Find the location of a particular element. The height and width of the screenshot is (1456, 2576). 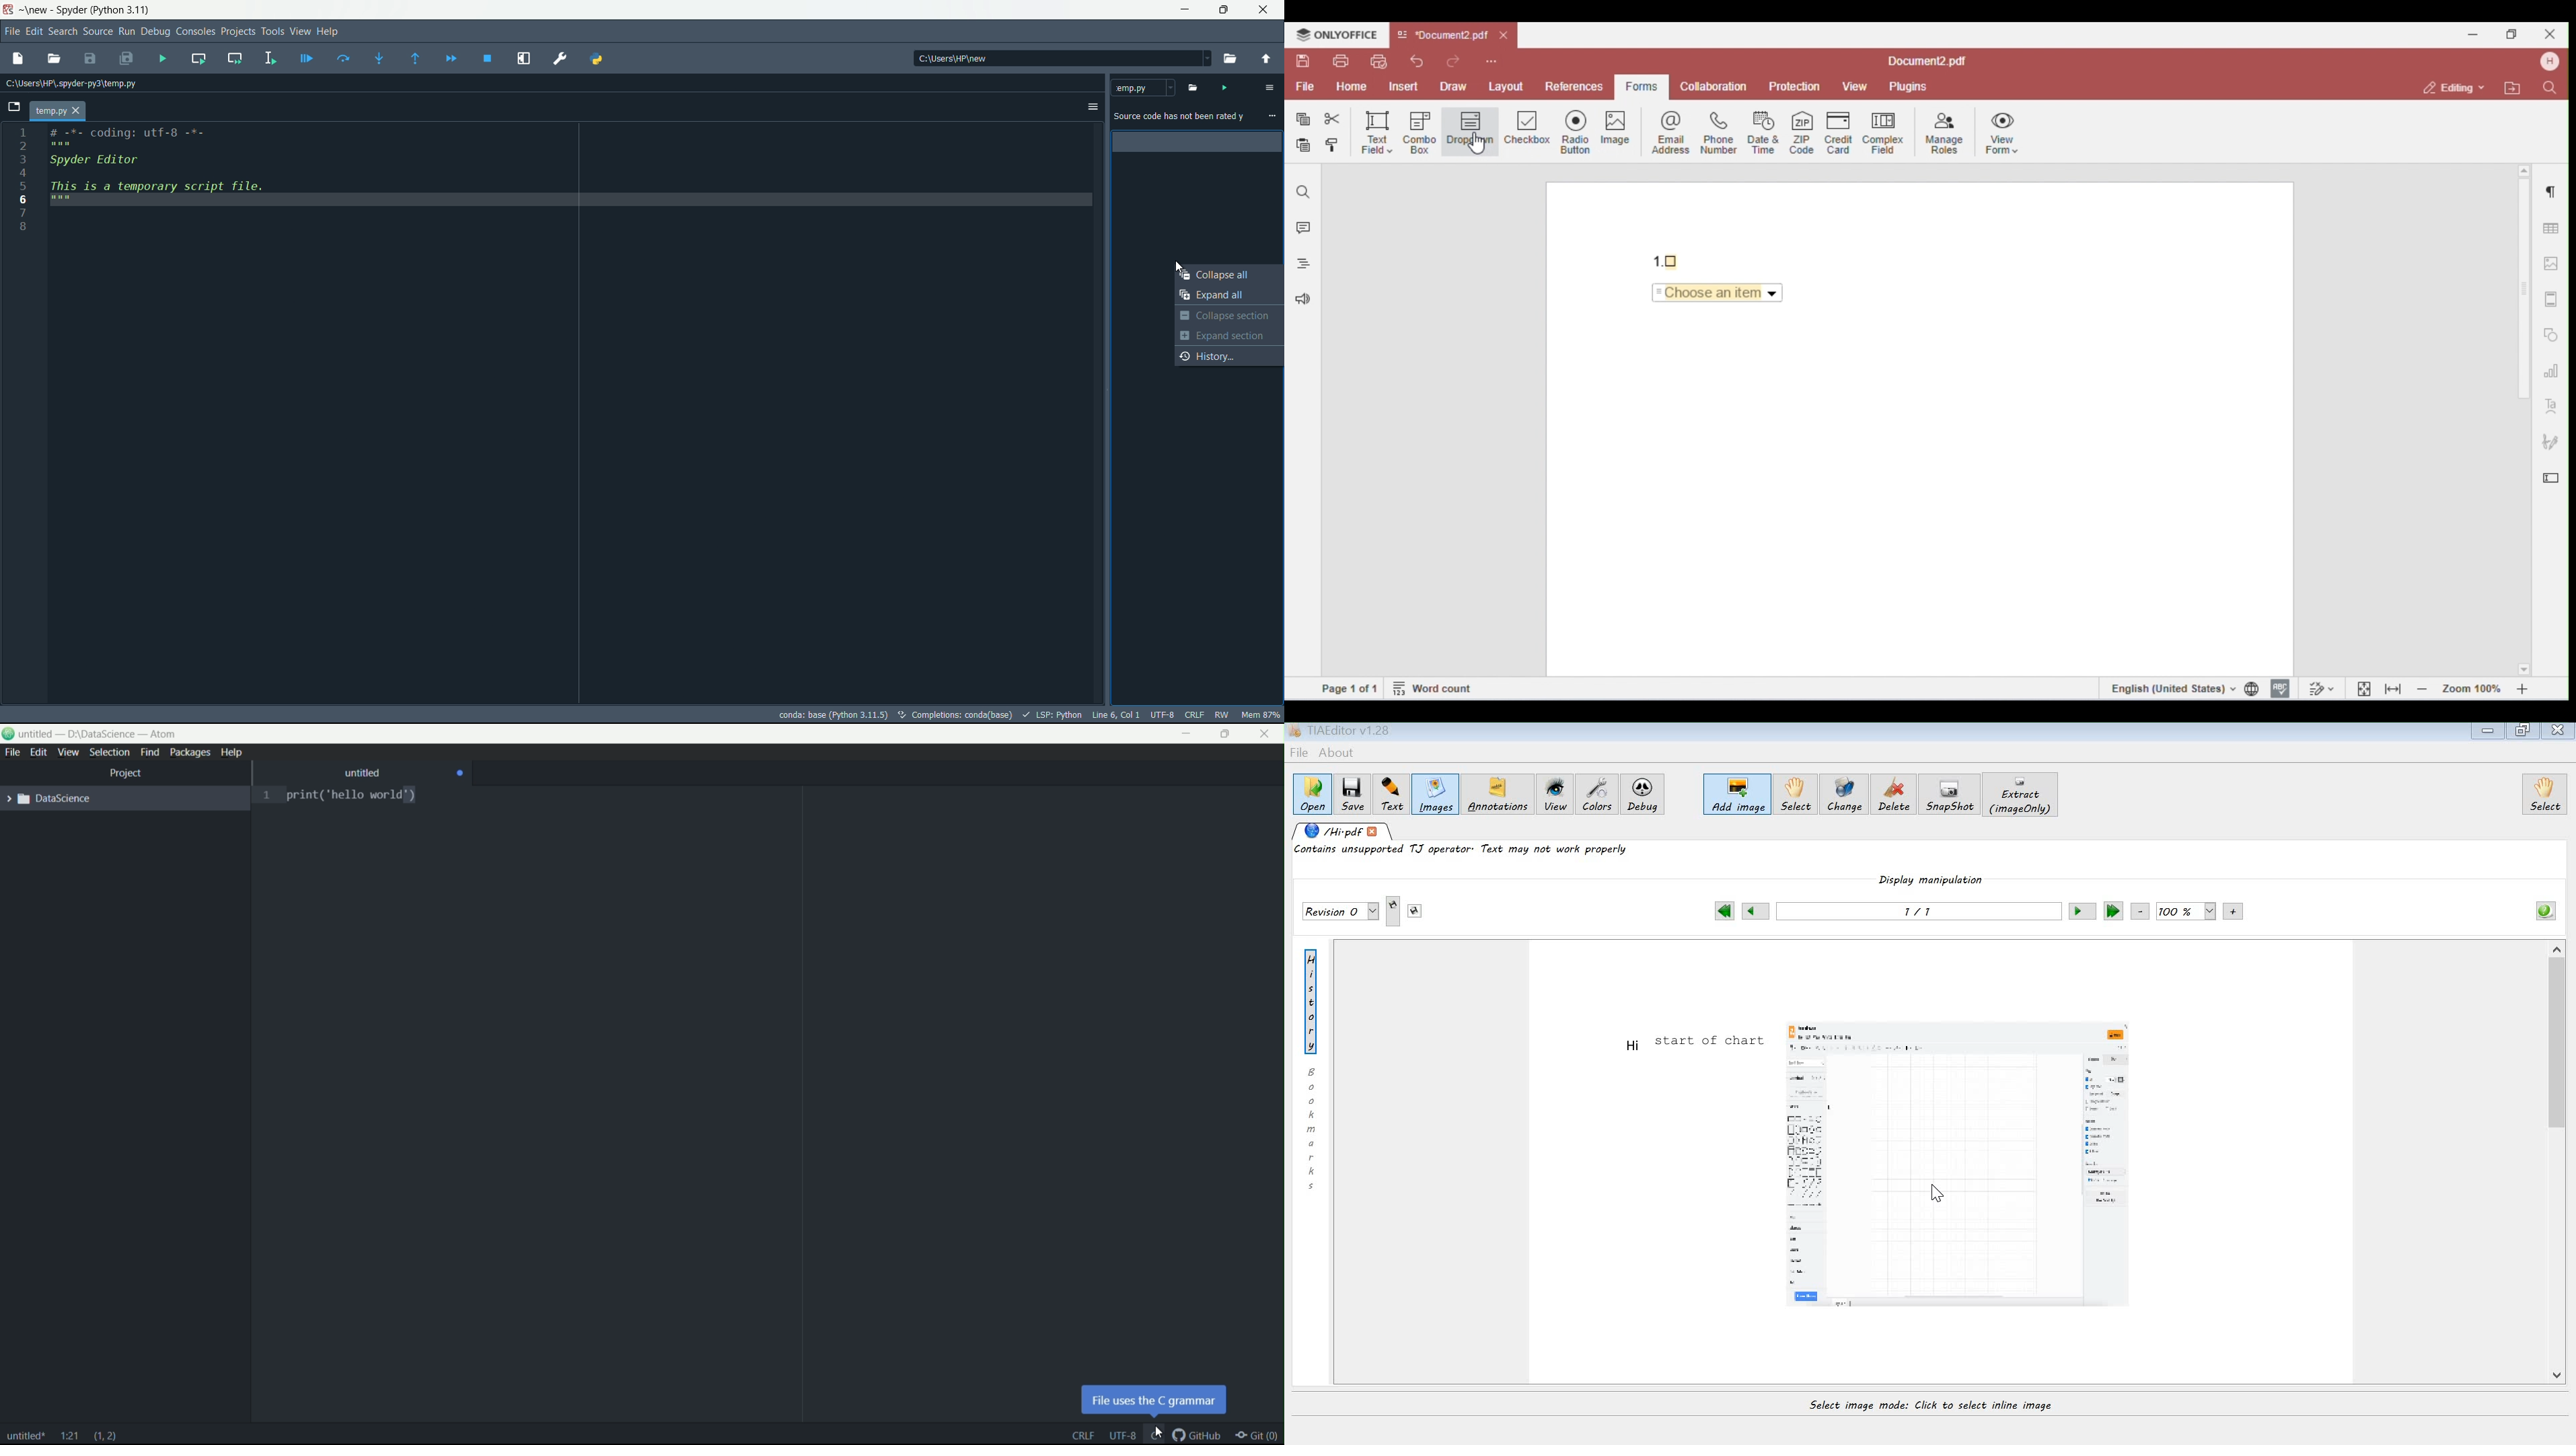

python 3.11 is located at coordinates (121, 11).